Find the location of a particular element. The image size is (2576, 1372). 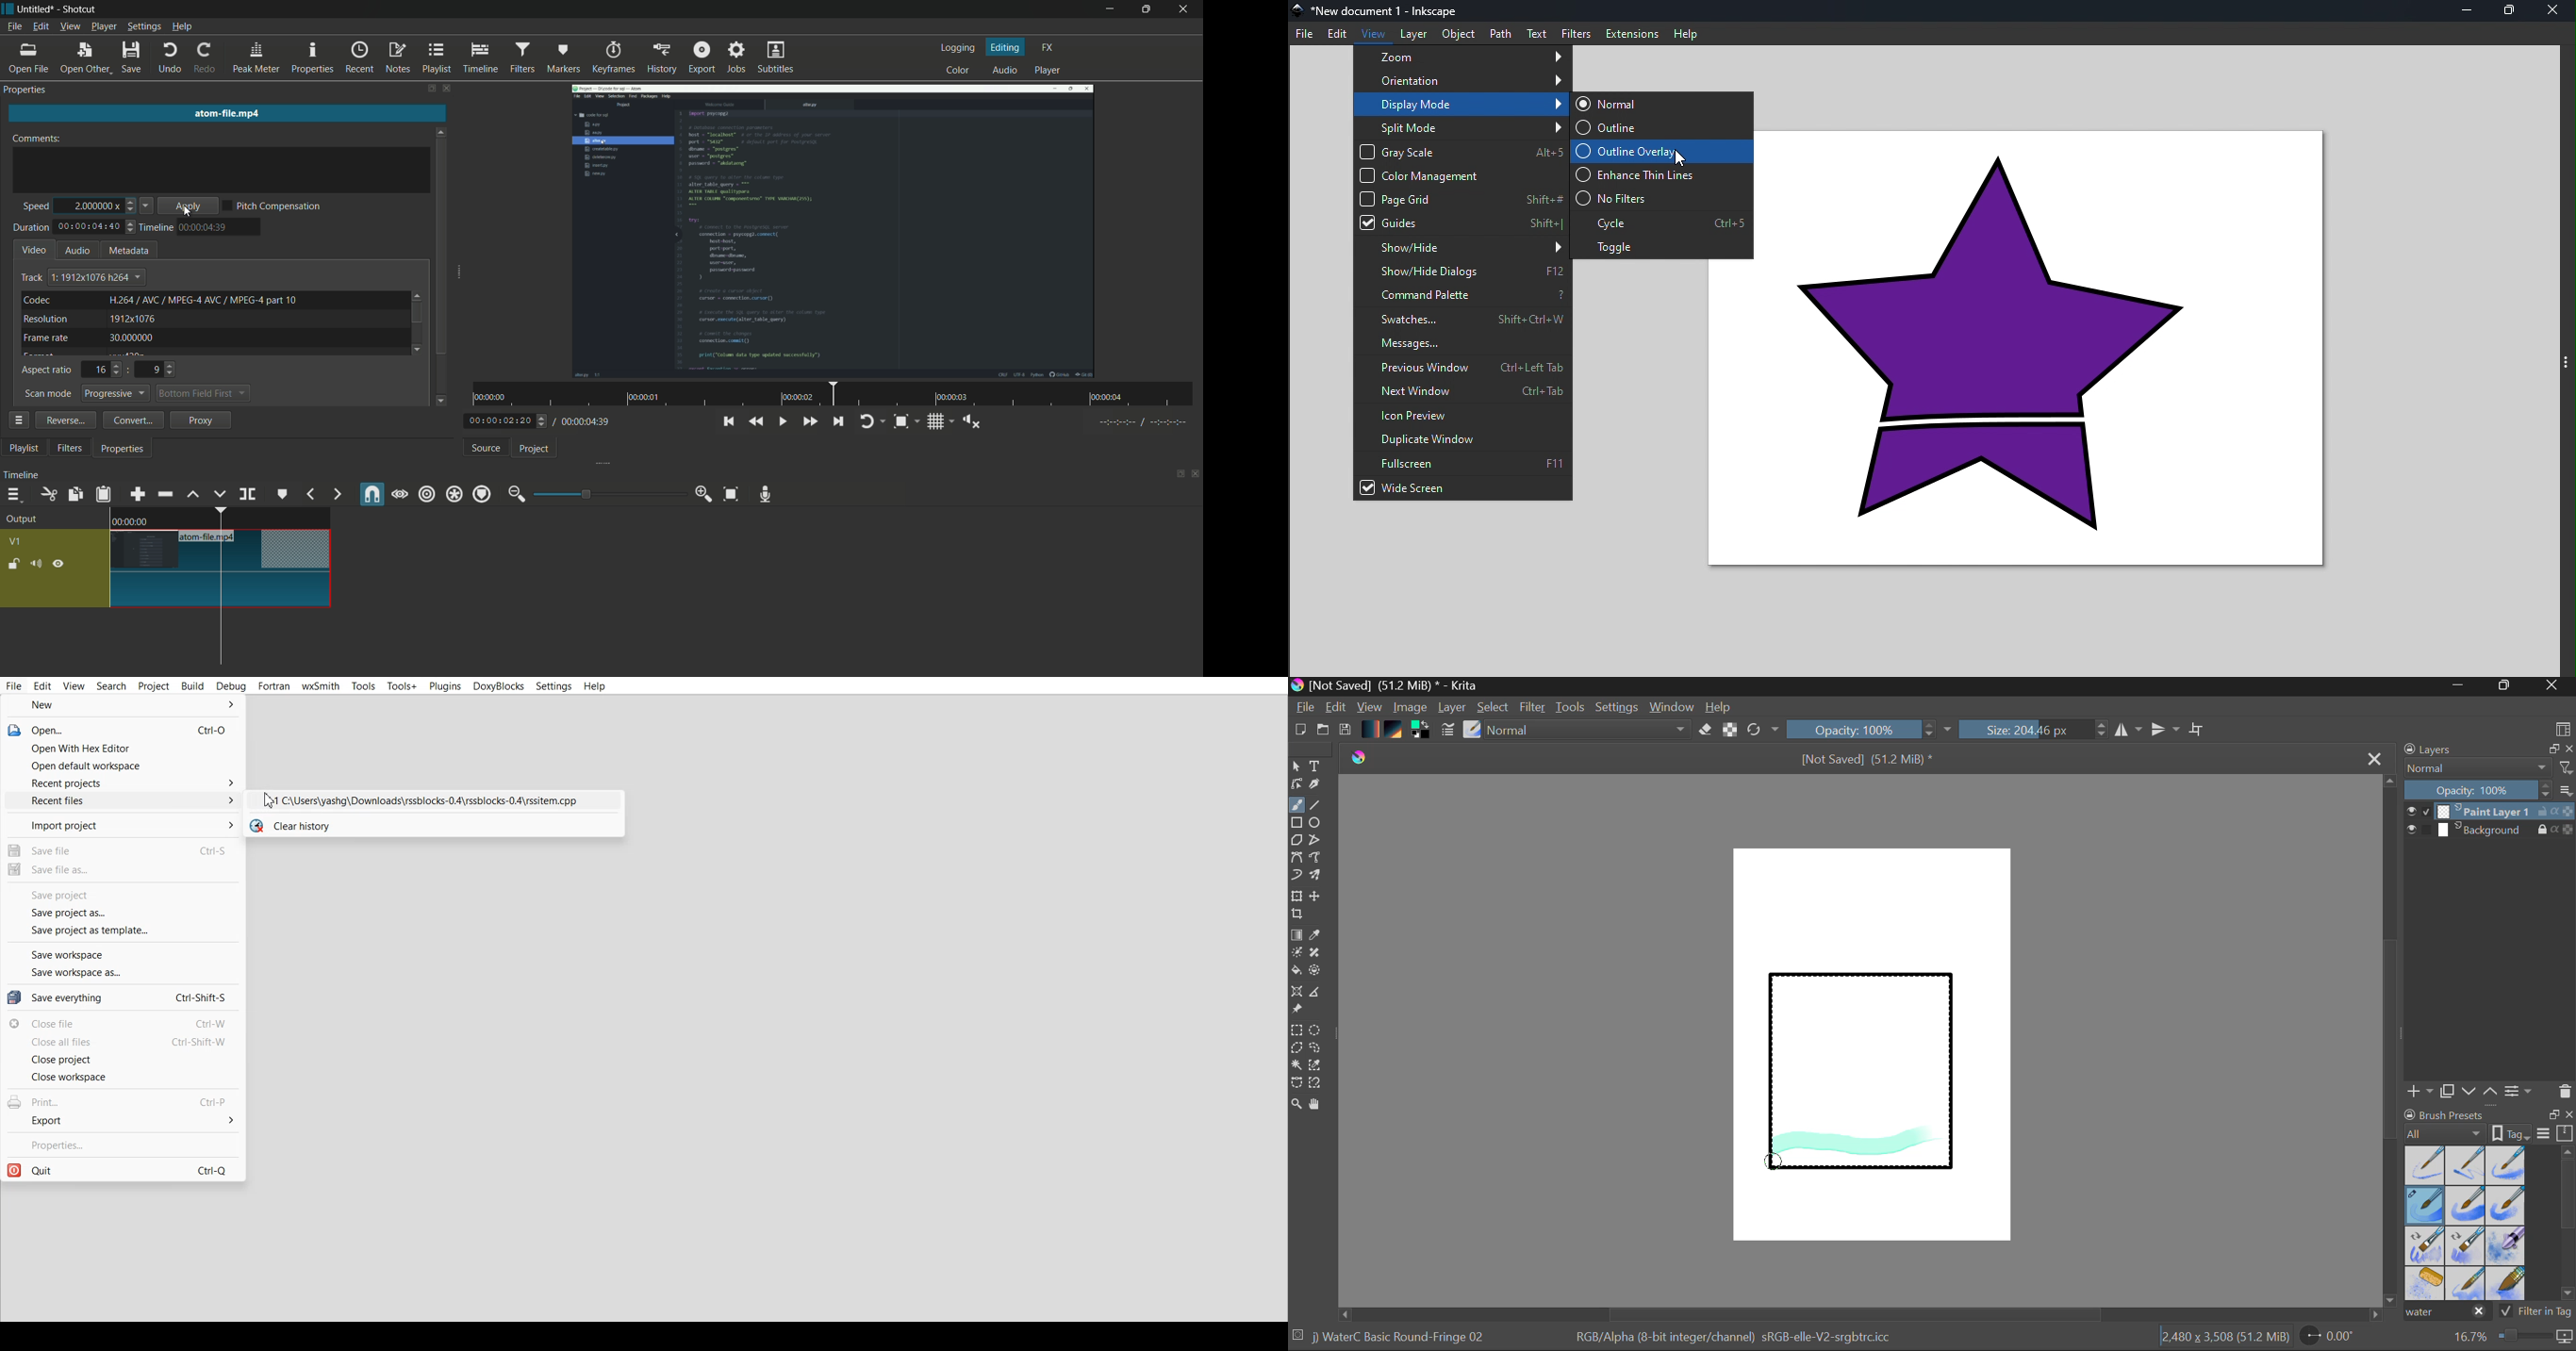

Layers Docket Tab is located at coordinates (2487, 748).